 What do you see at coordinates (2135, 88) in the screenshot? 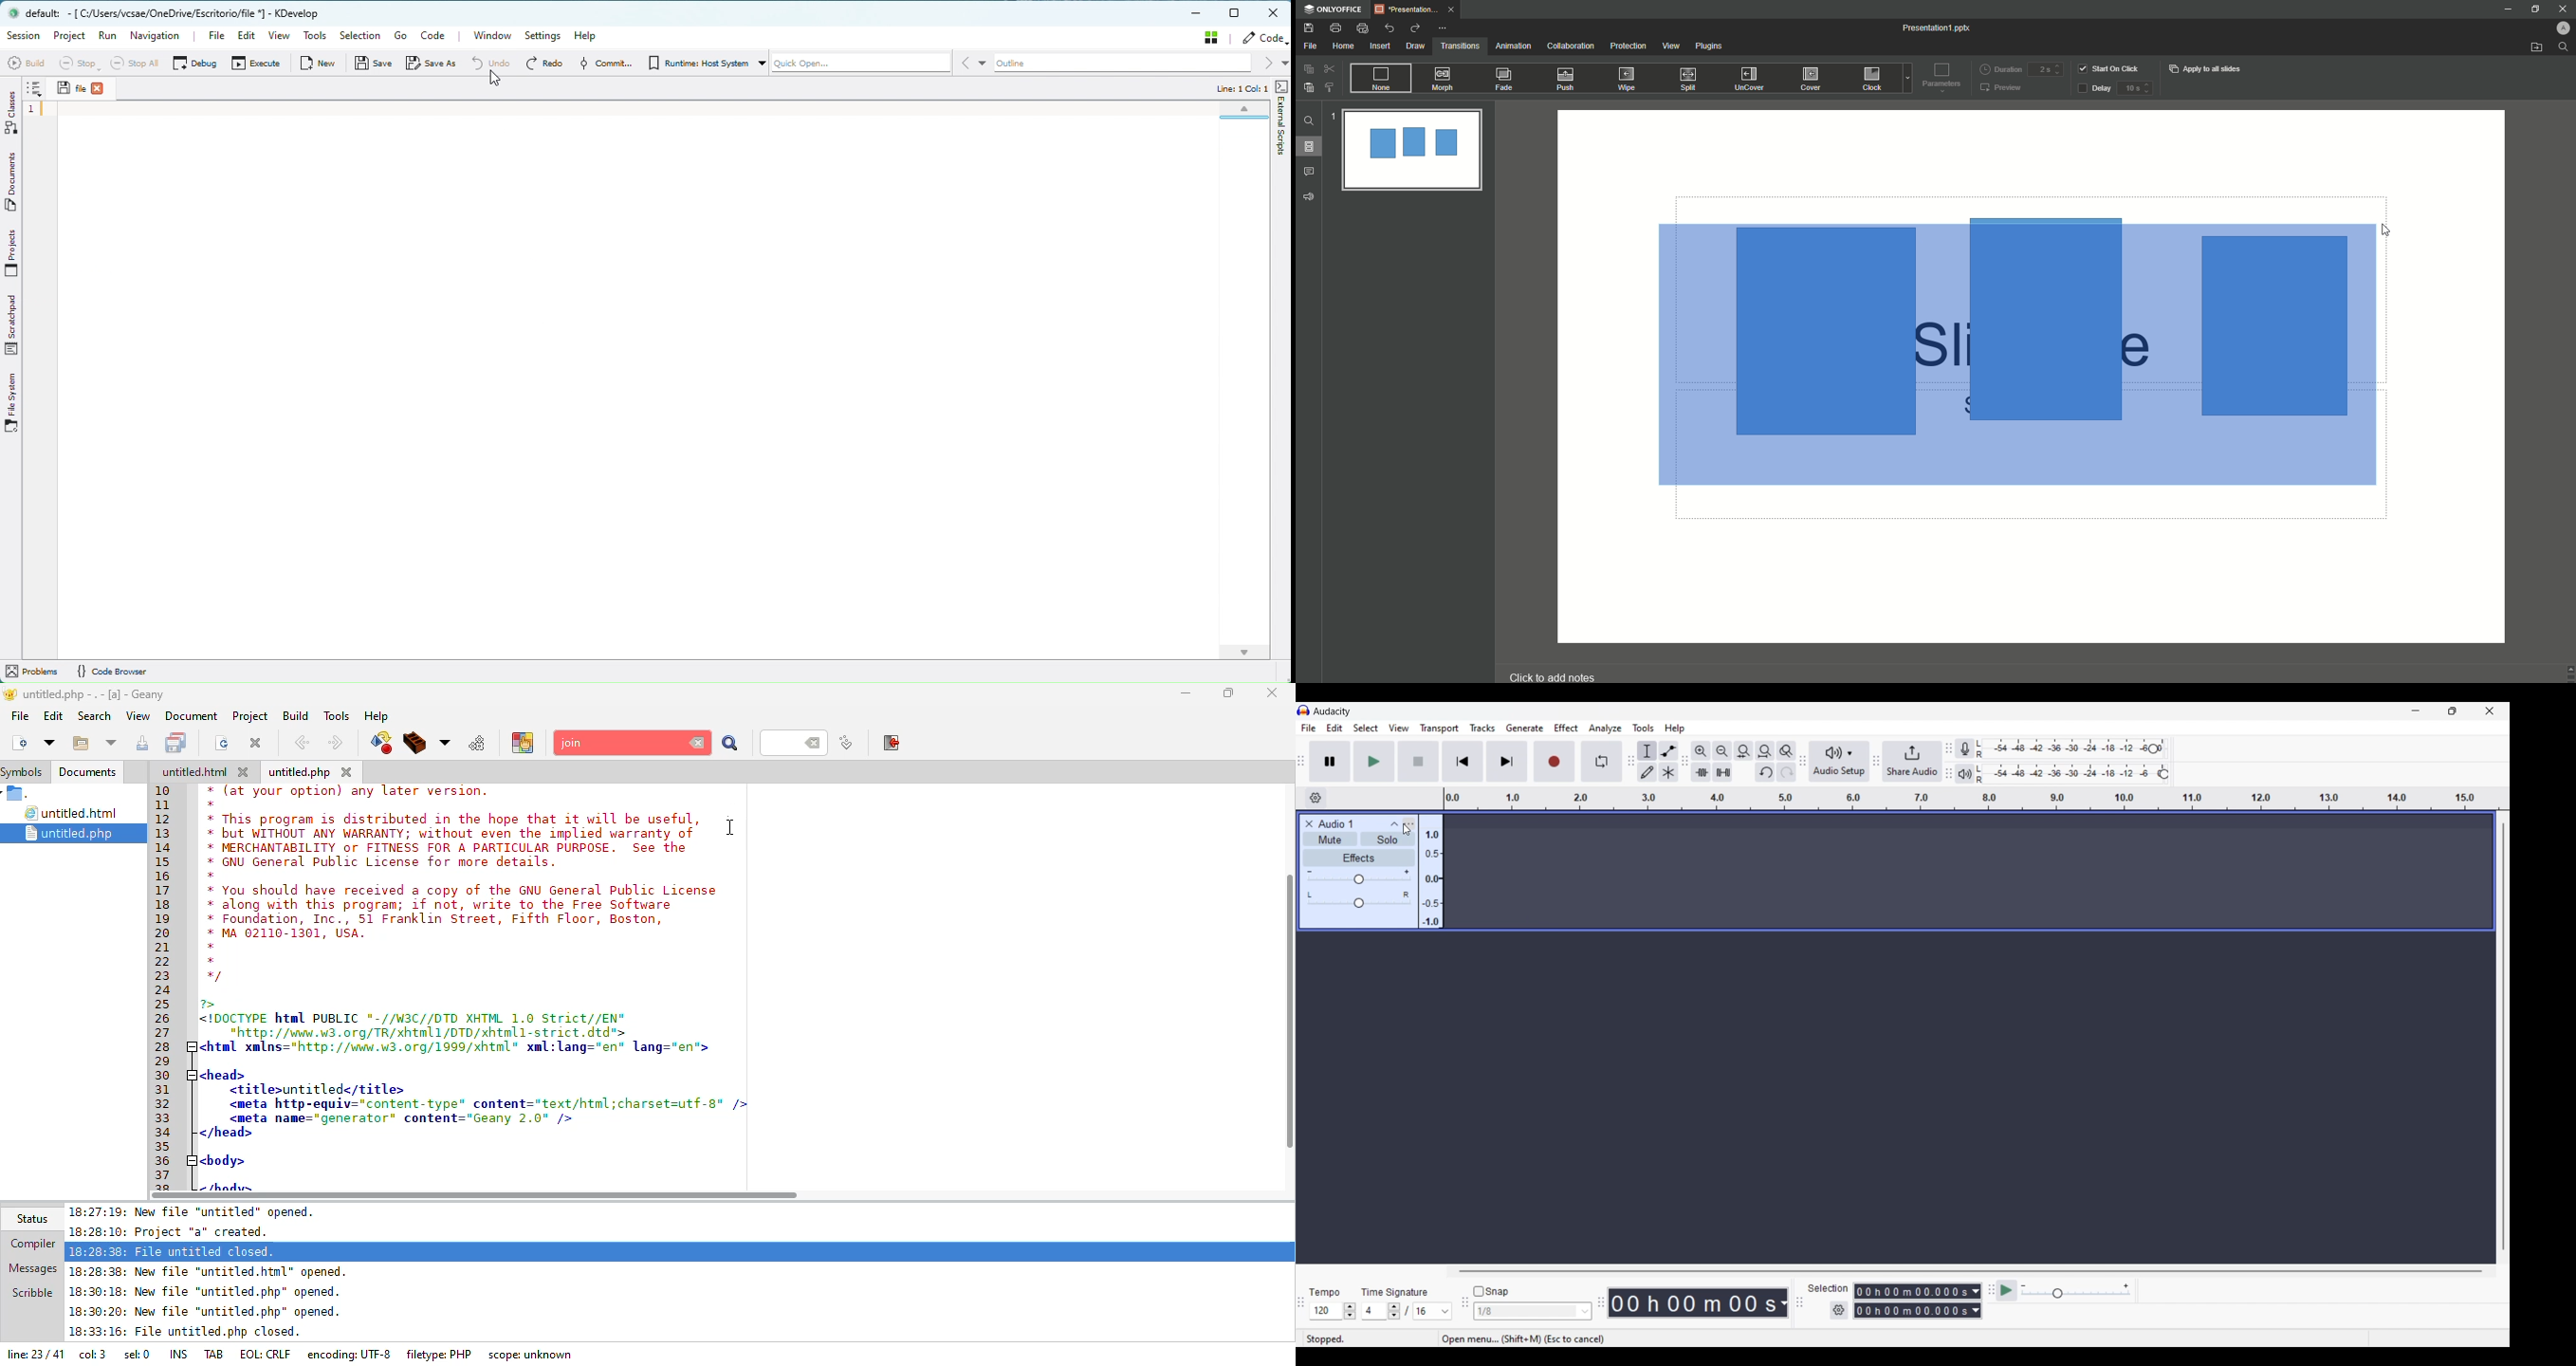
I see `delay input` at bounding box center [2135, 88].